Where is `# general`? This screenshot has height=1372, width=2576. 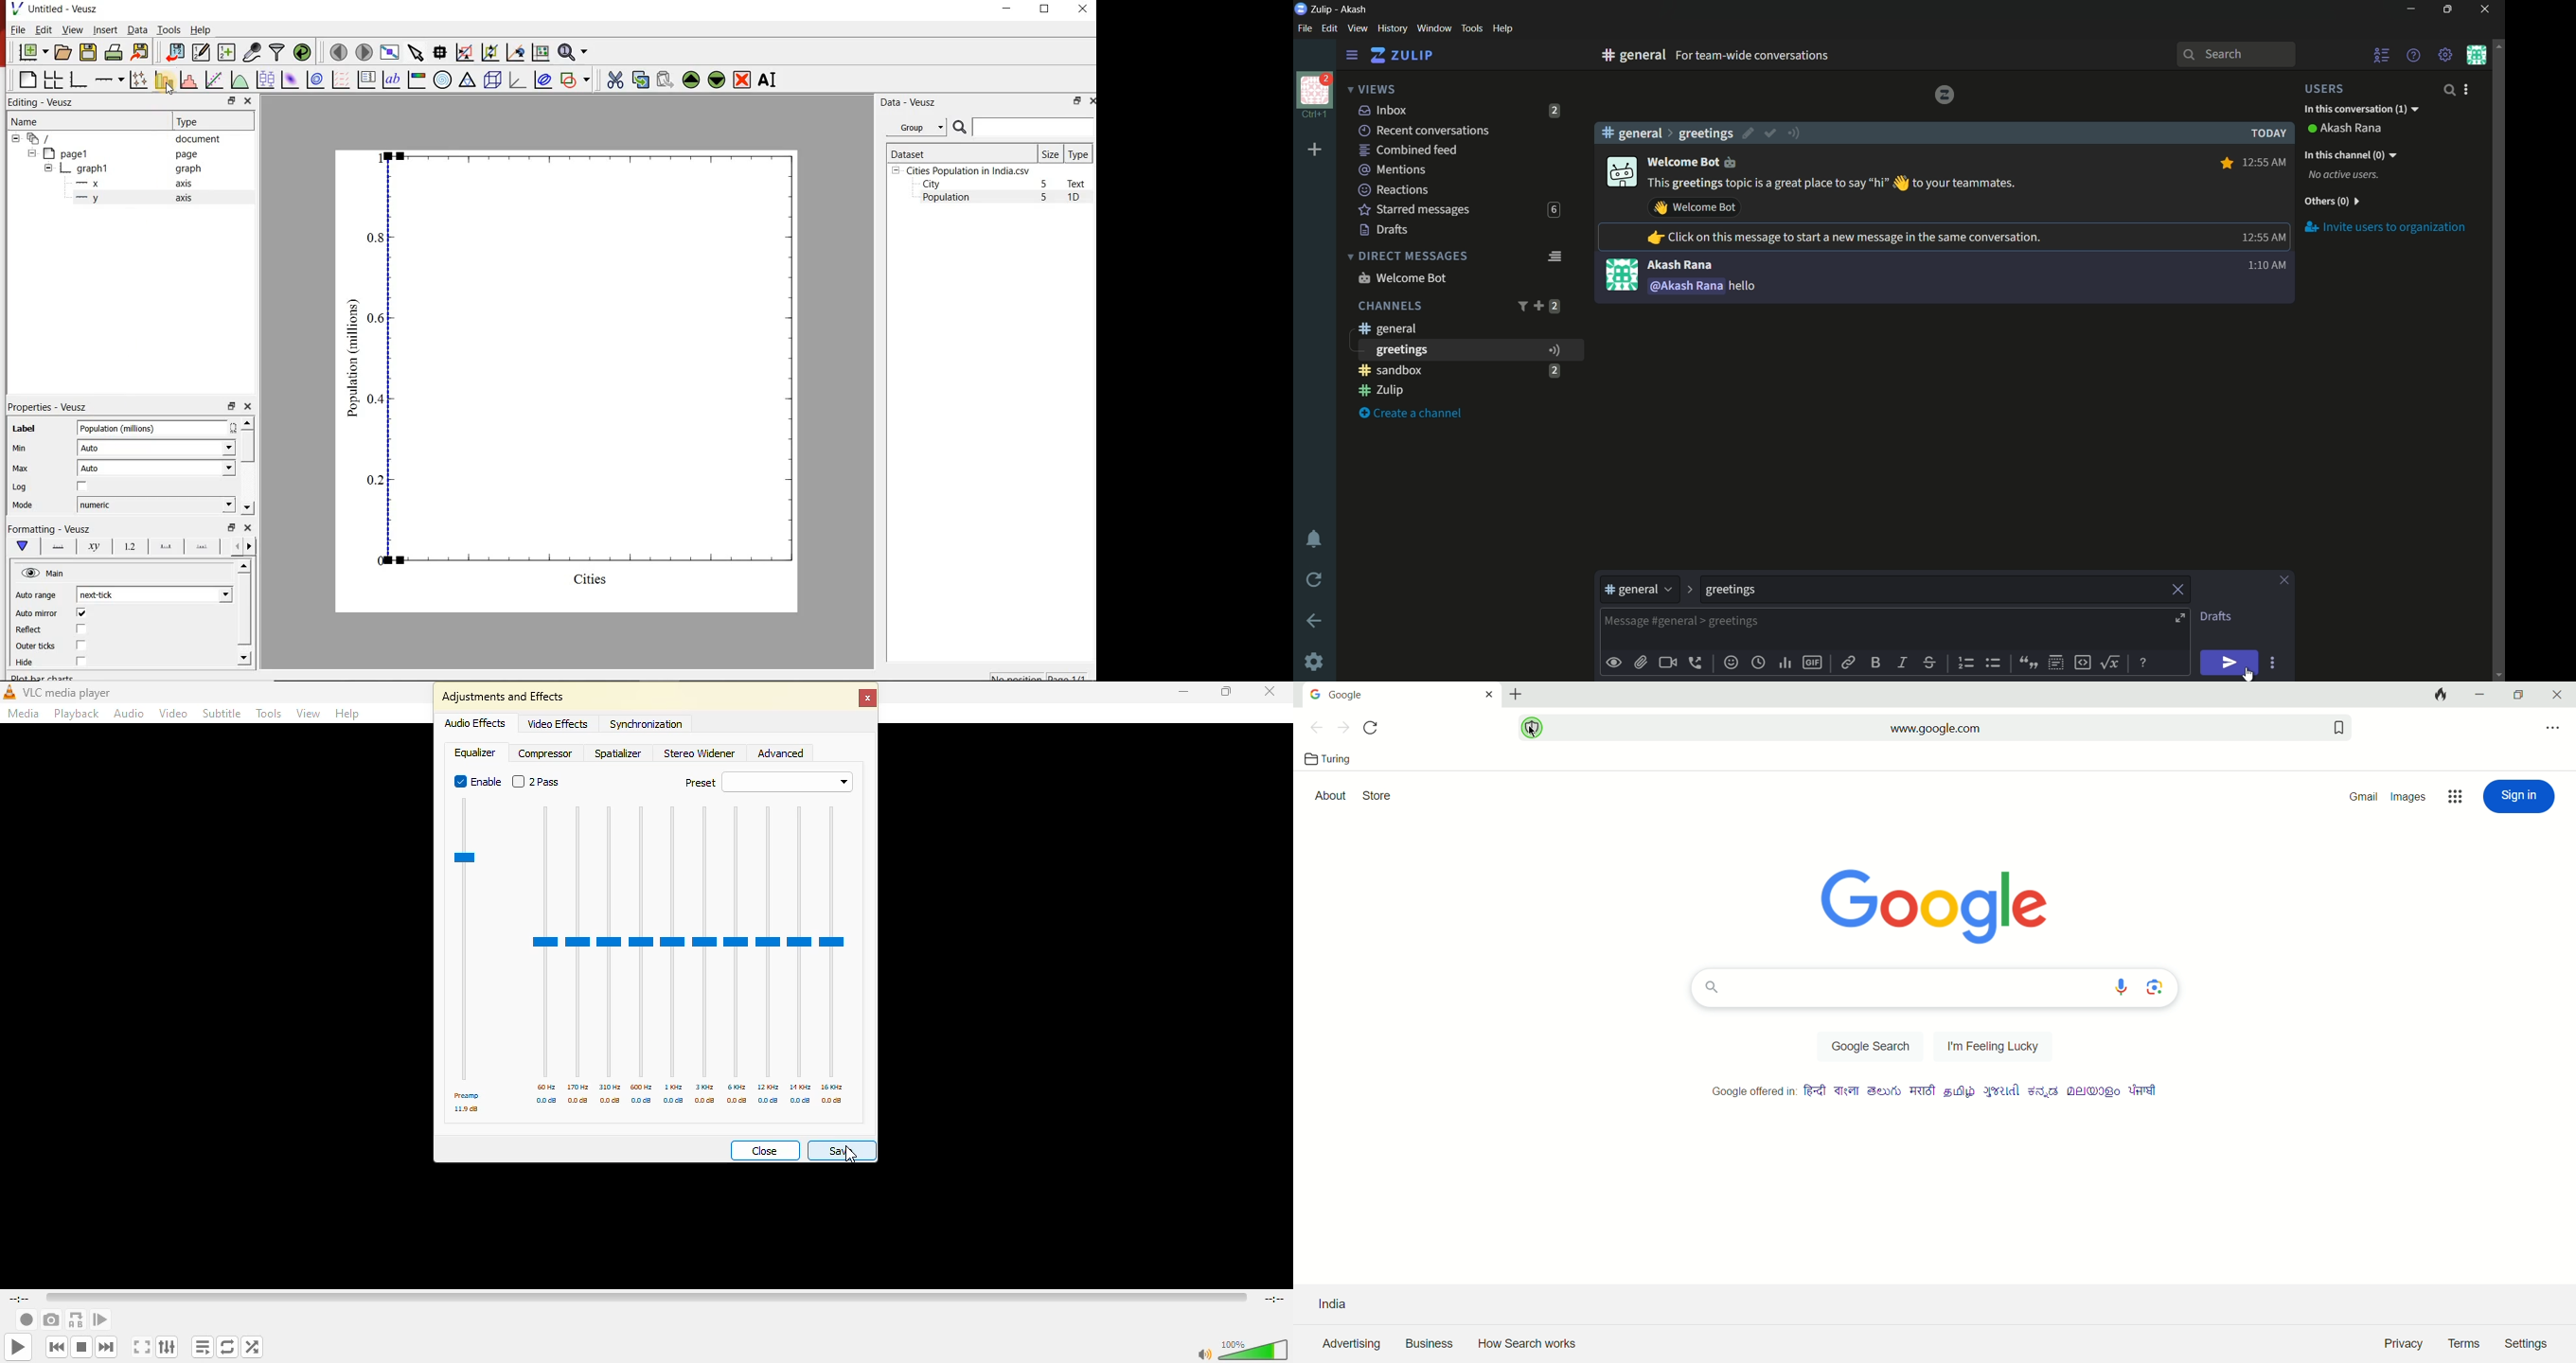 # general is located at coordinates (1631, 133).